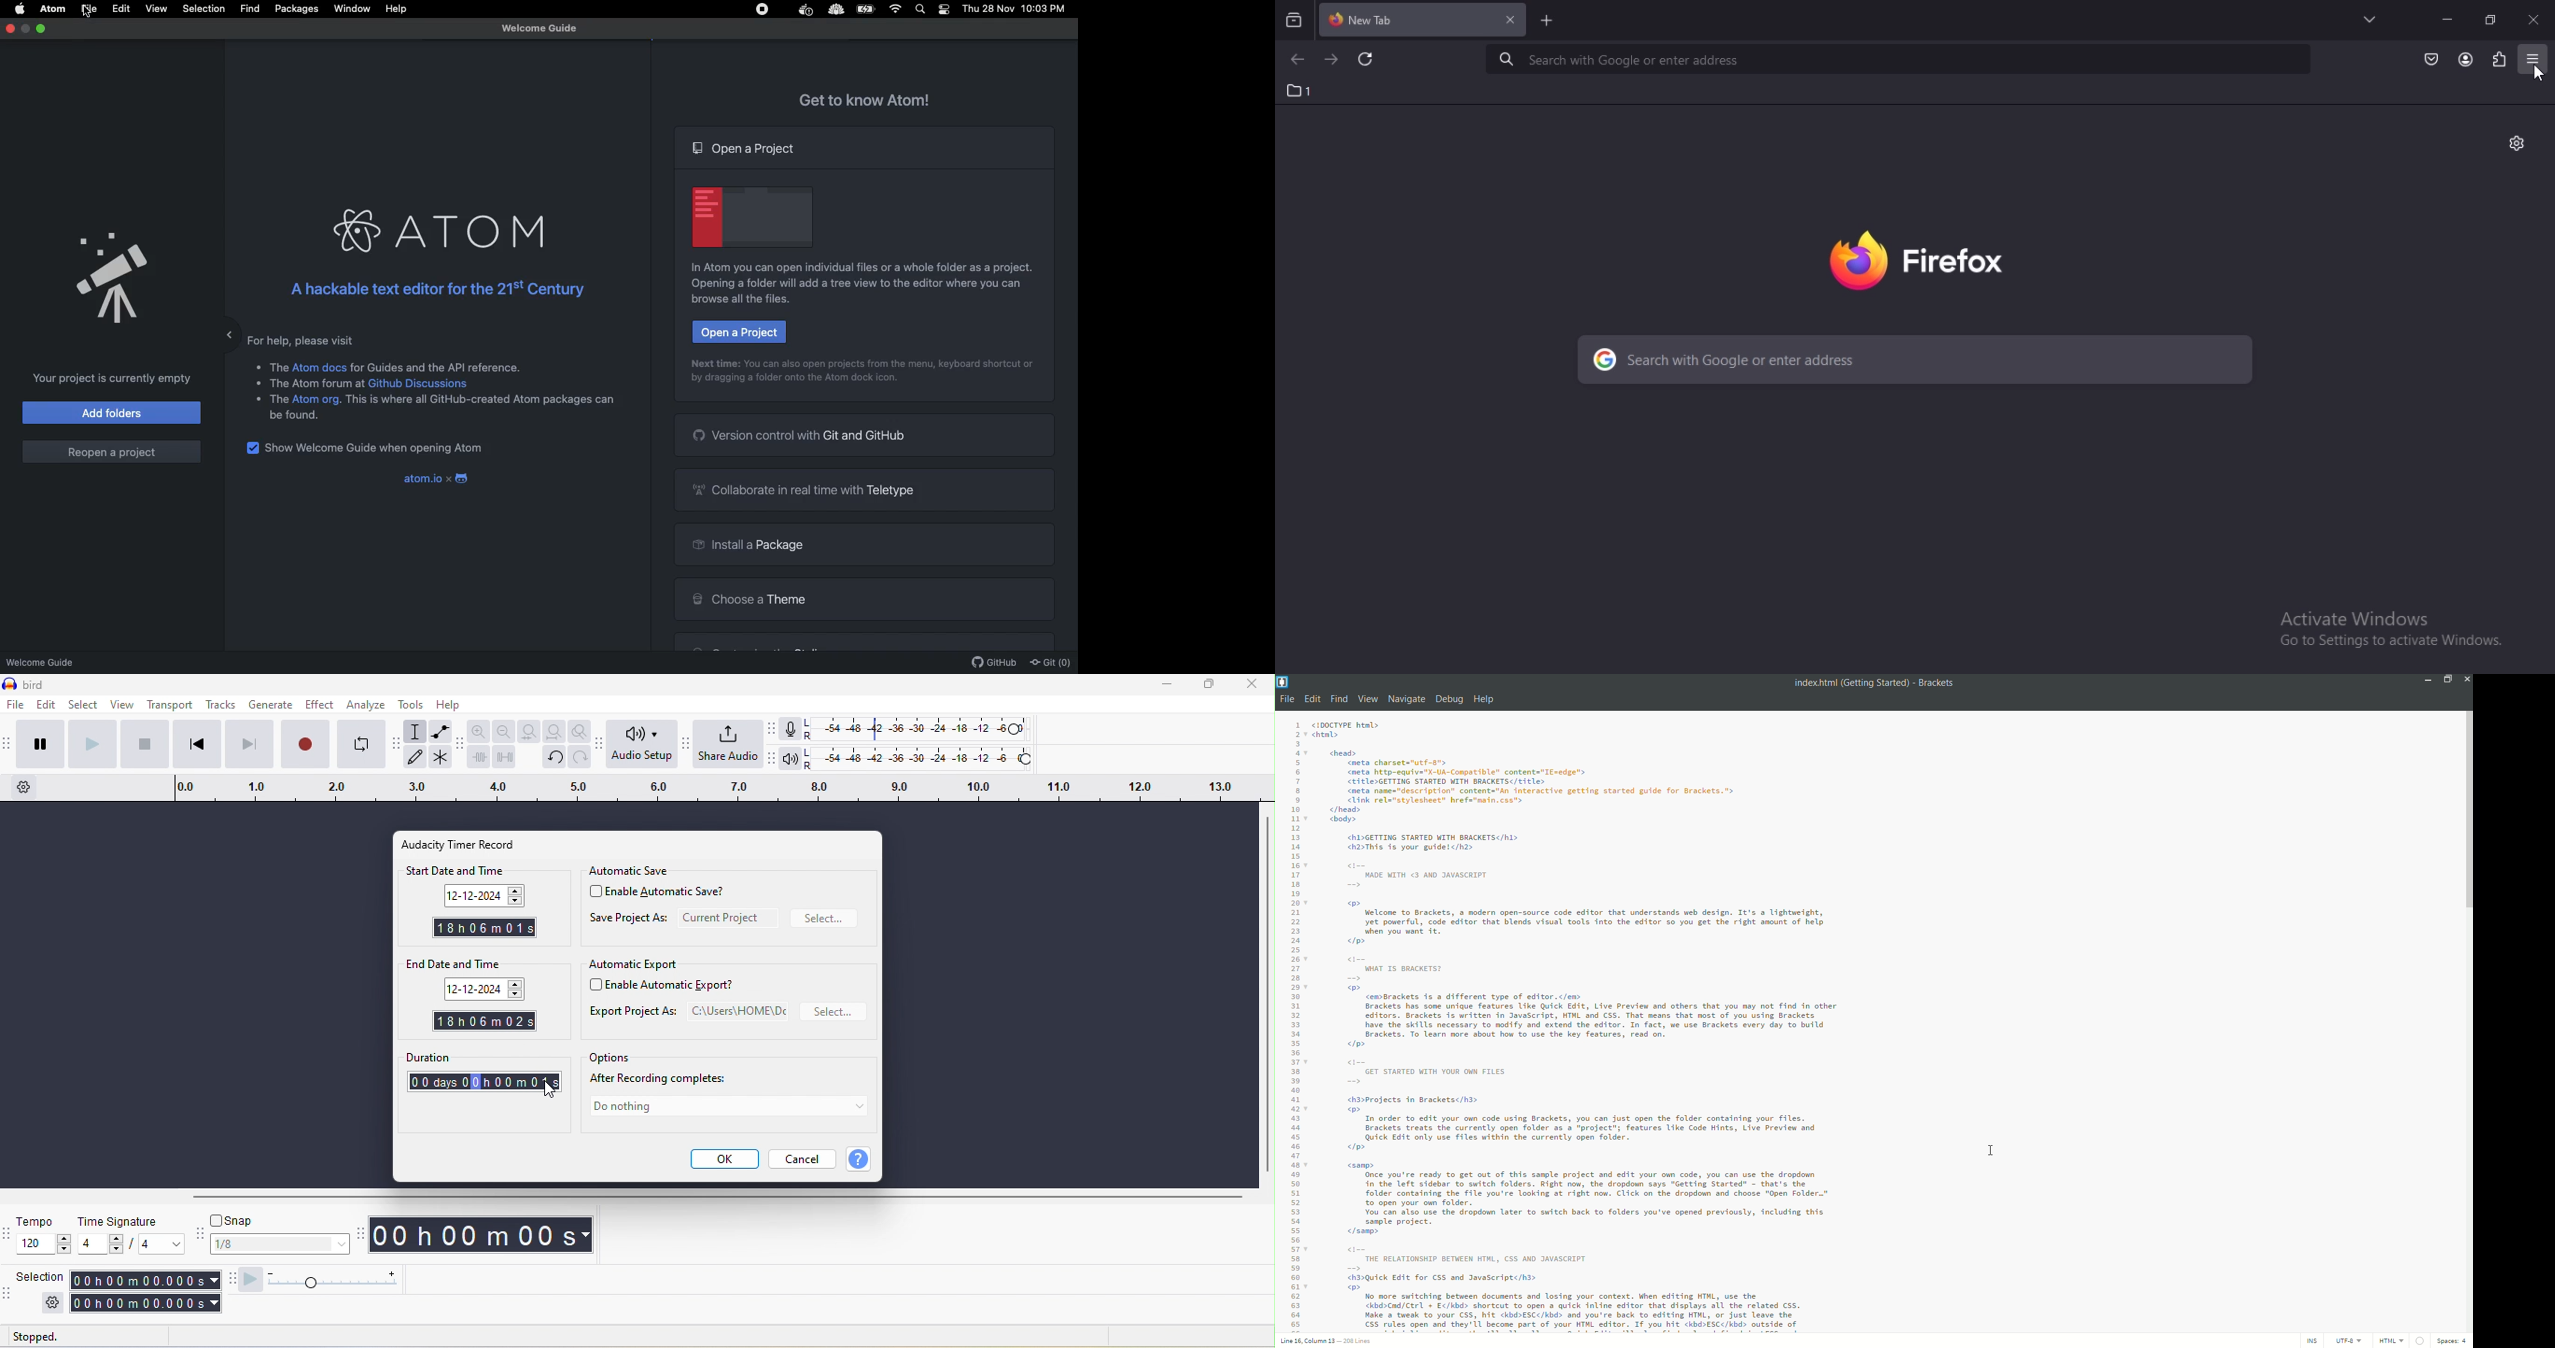 Image resolution: width=2576 pixels, height=1372 pixels. Describe the element at coordinates (897, 9) in the screenshot. I see `Internet` at that location.